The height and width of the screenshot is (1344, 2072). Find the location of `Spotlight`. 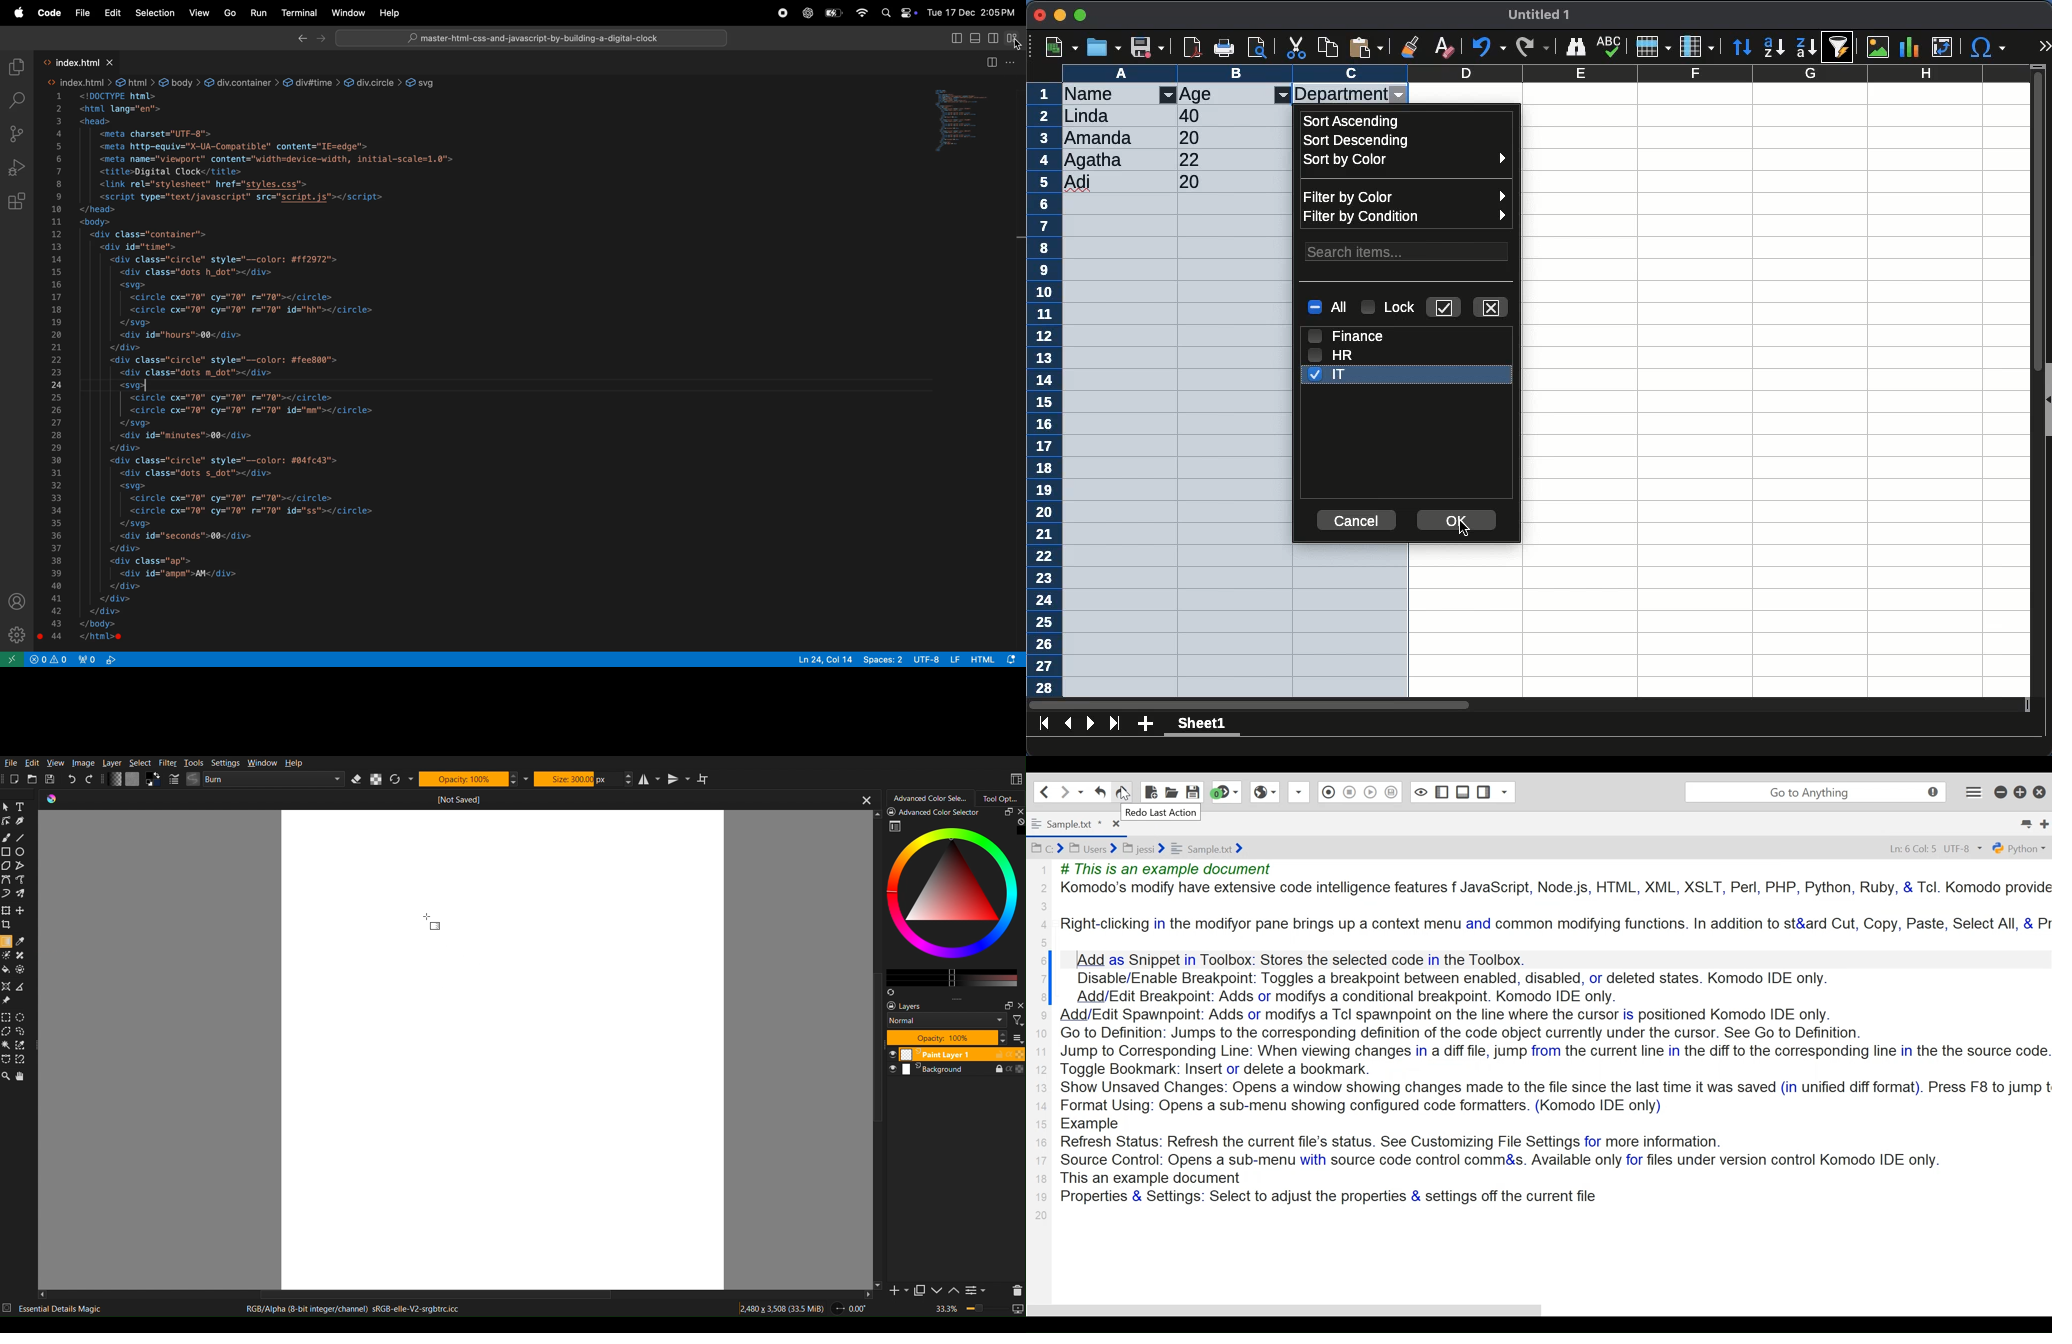

Spotlight is located at coordinates (884, 14).